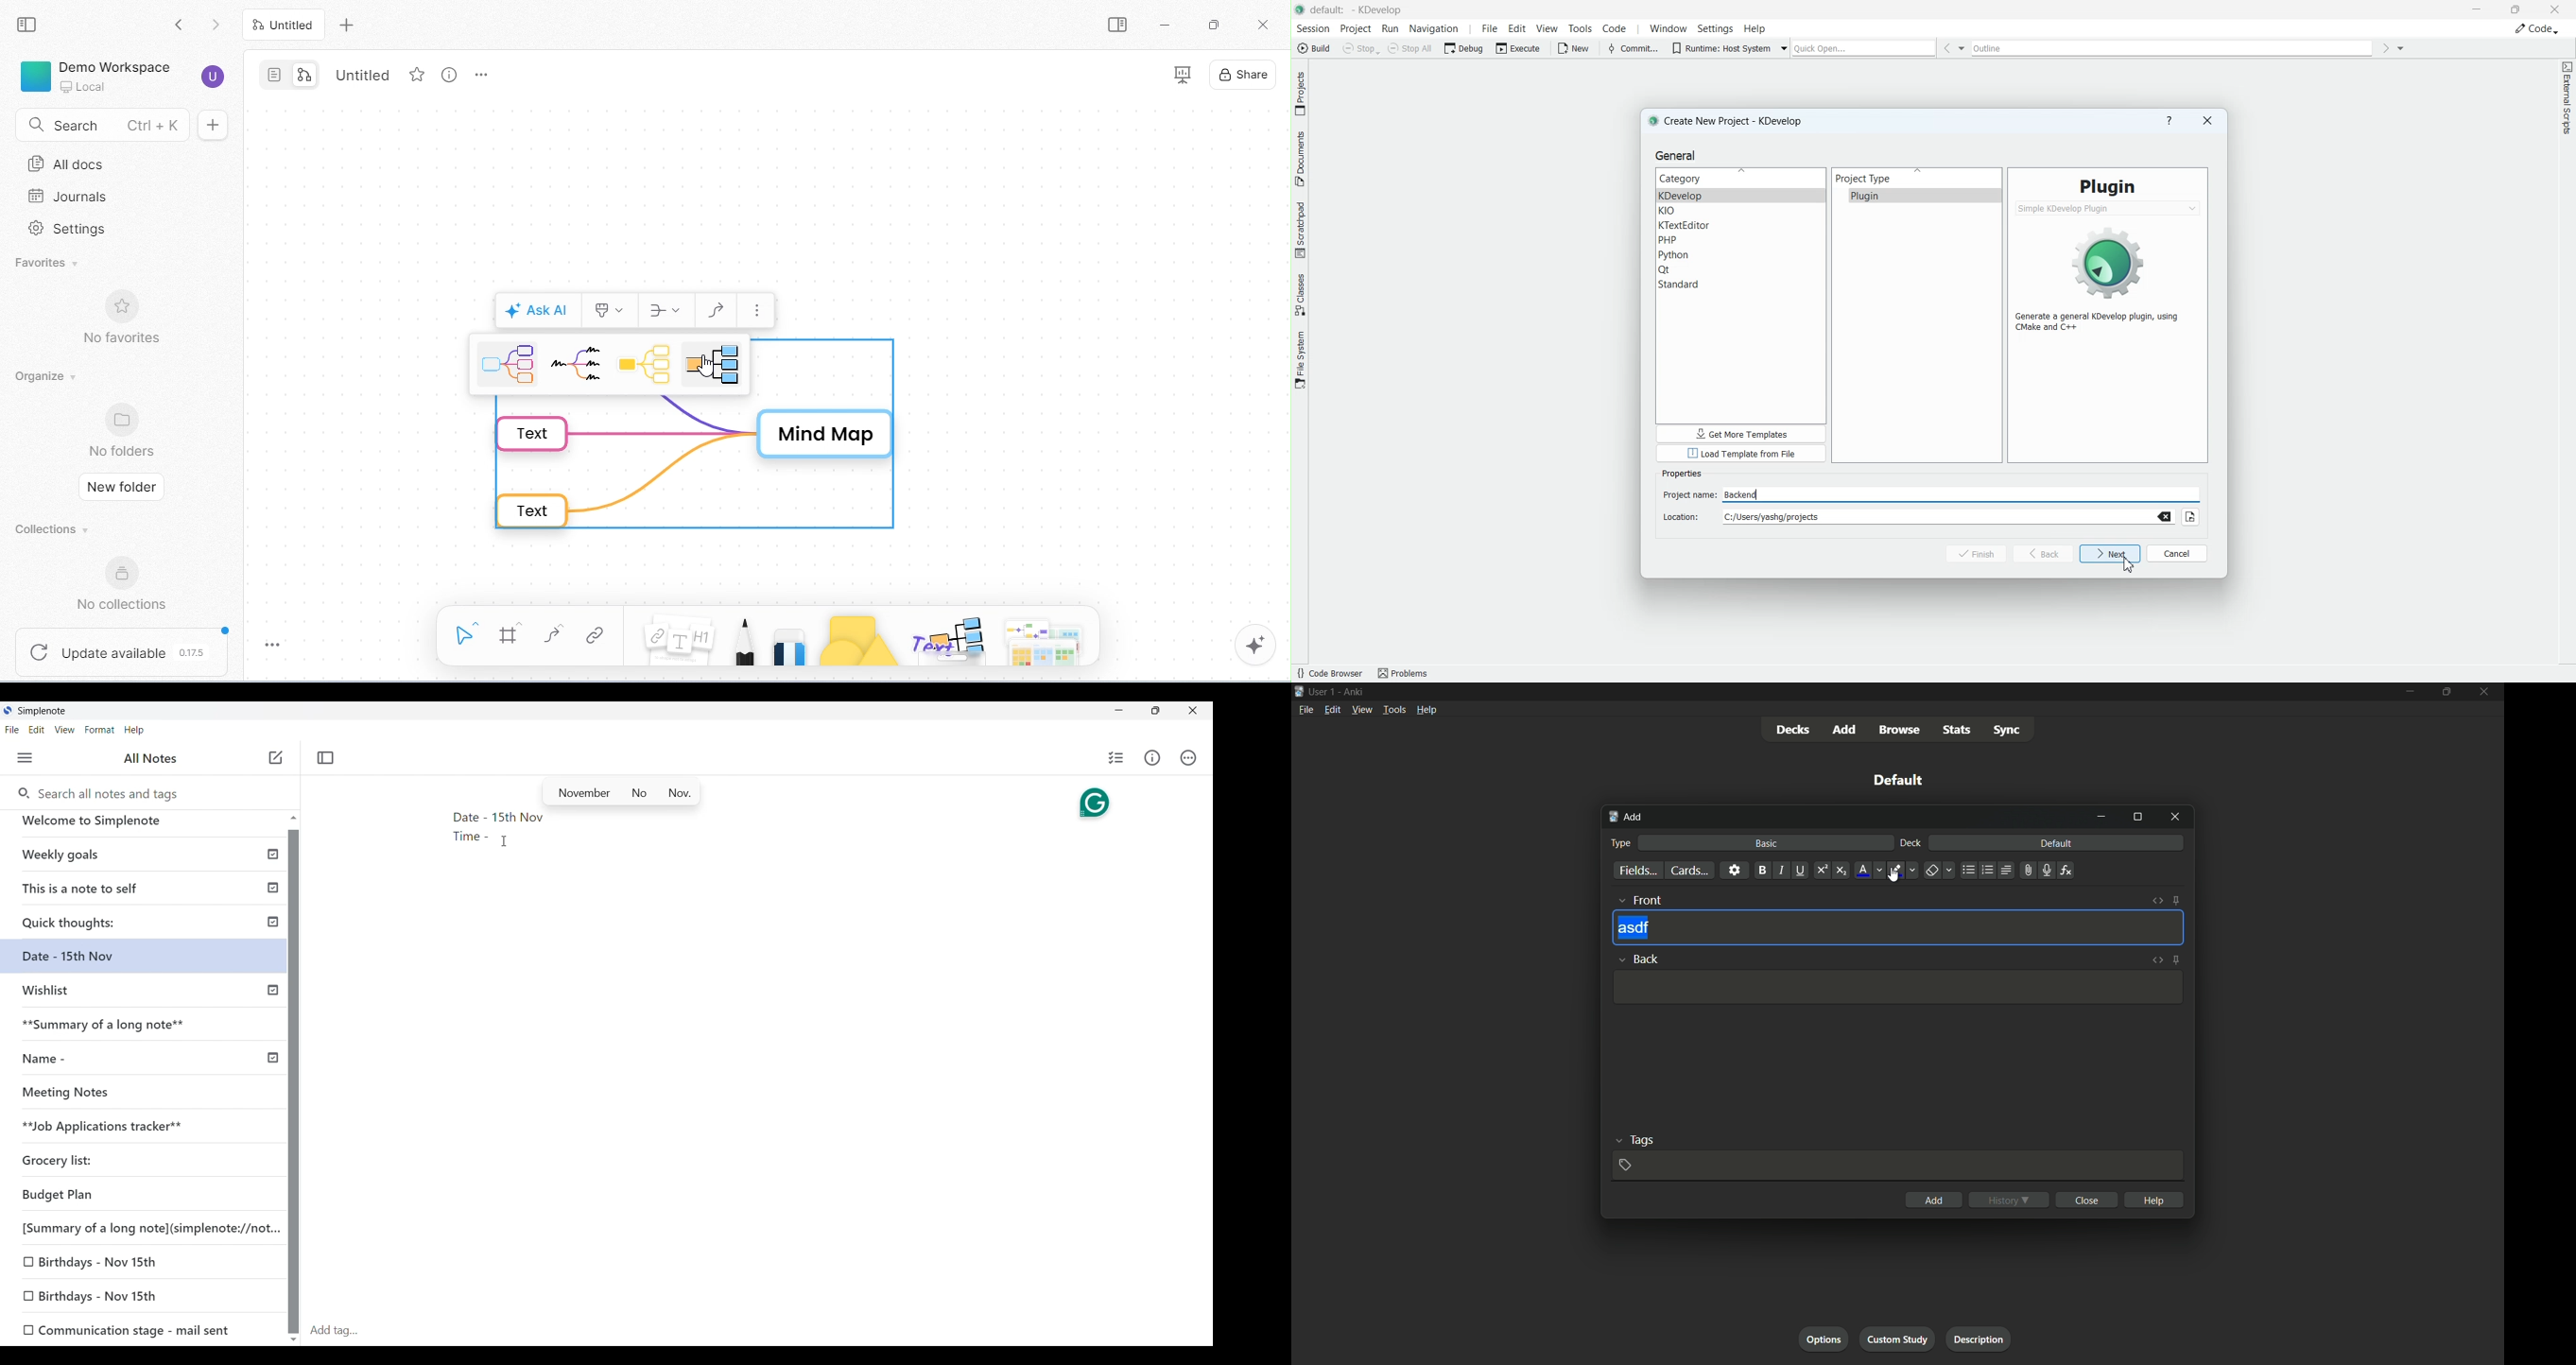  Describe the element at coordinates (1761, 870) in the screenshot. I see `bold` at that location.